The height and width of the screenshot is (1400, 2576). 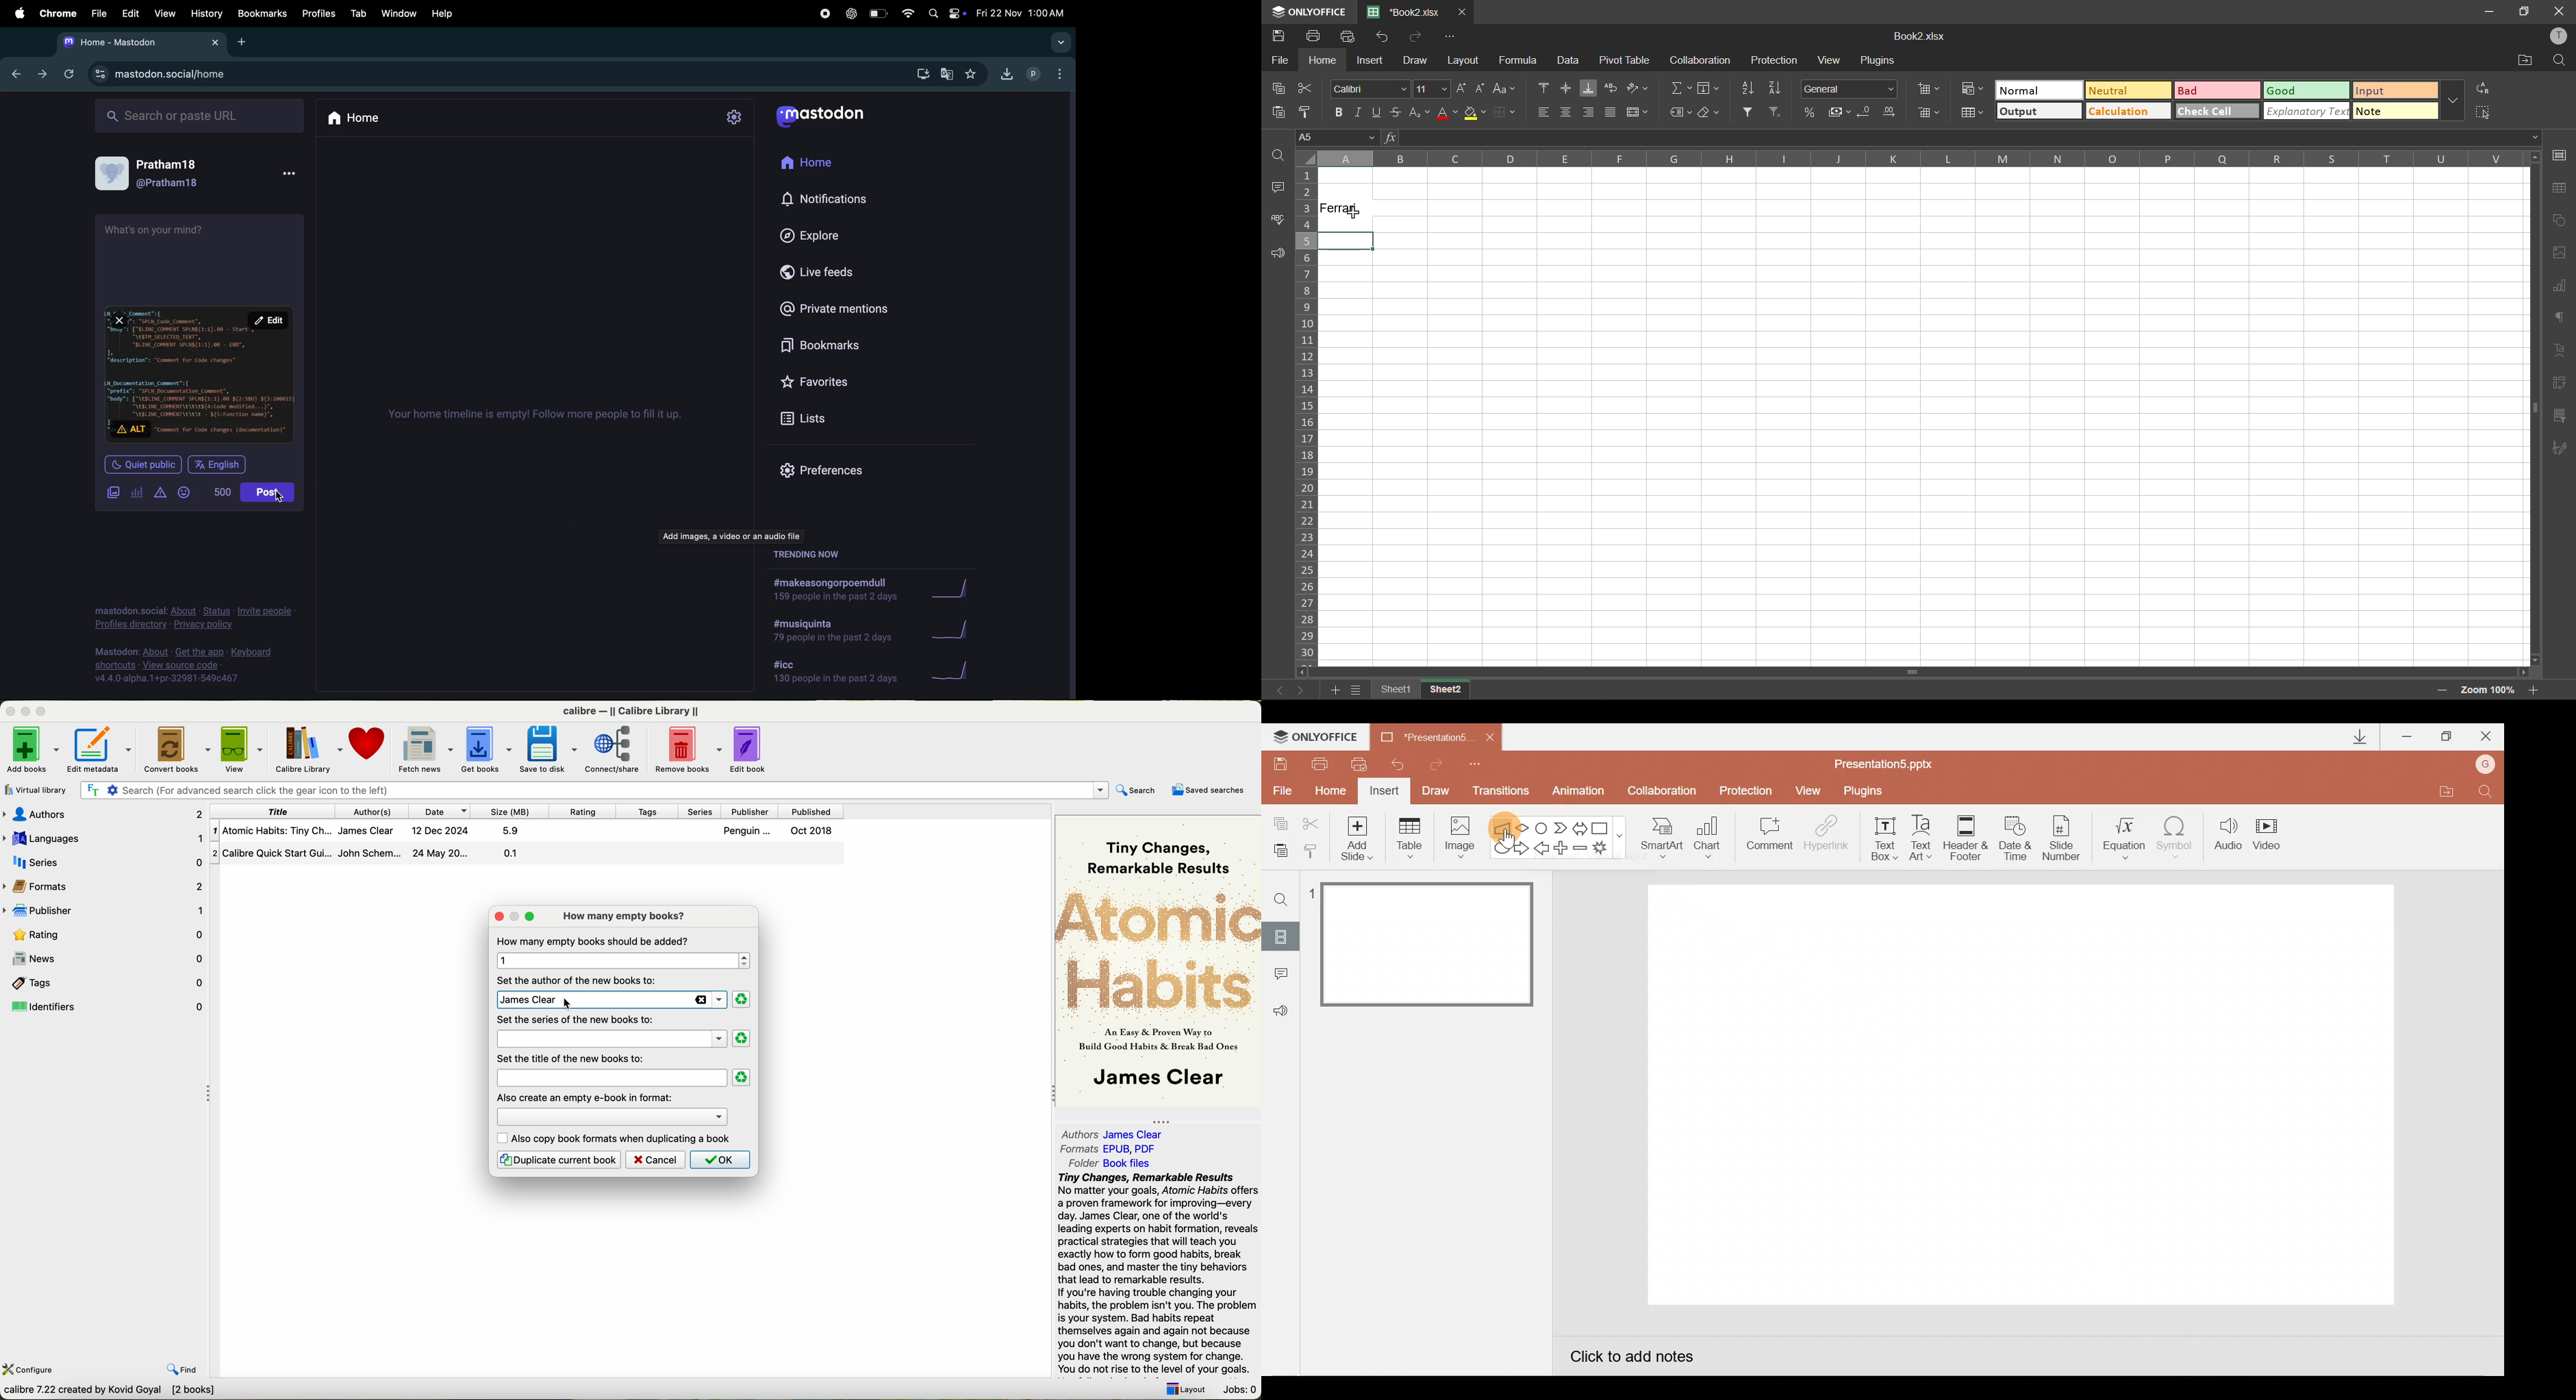 I want to click on Open file location, so click(x=2446, y=793).